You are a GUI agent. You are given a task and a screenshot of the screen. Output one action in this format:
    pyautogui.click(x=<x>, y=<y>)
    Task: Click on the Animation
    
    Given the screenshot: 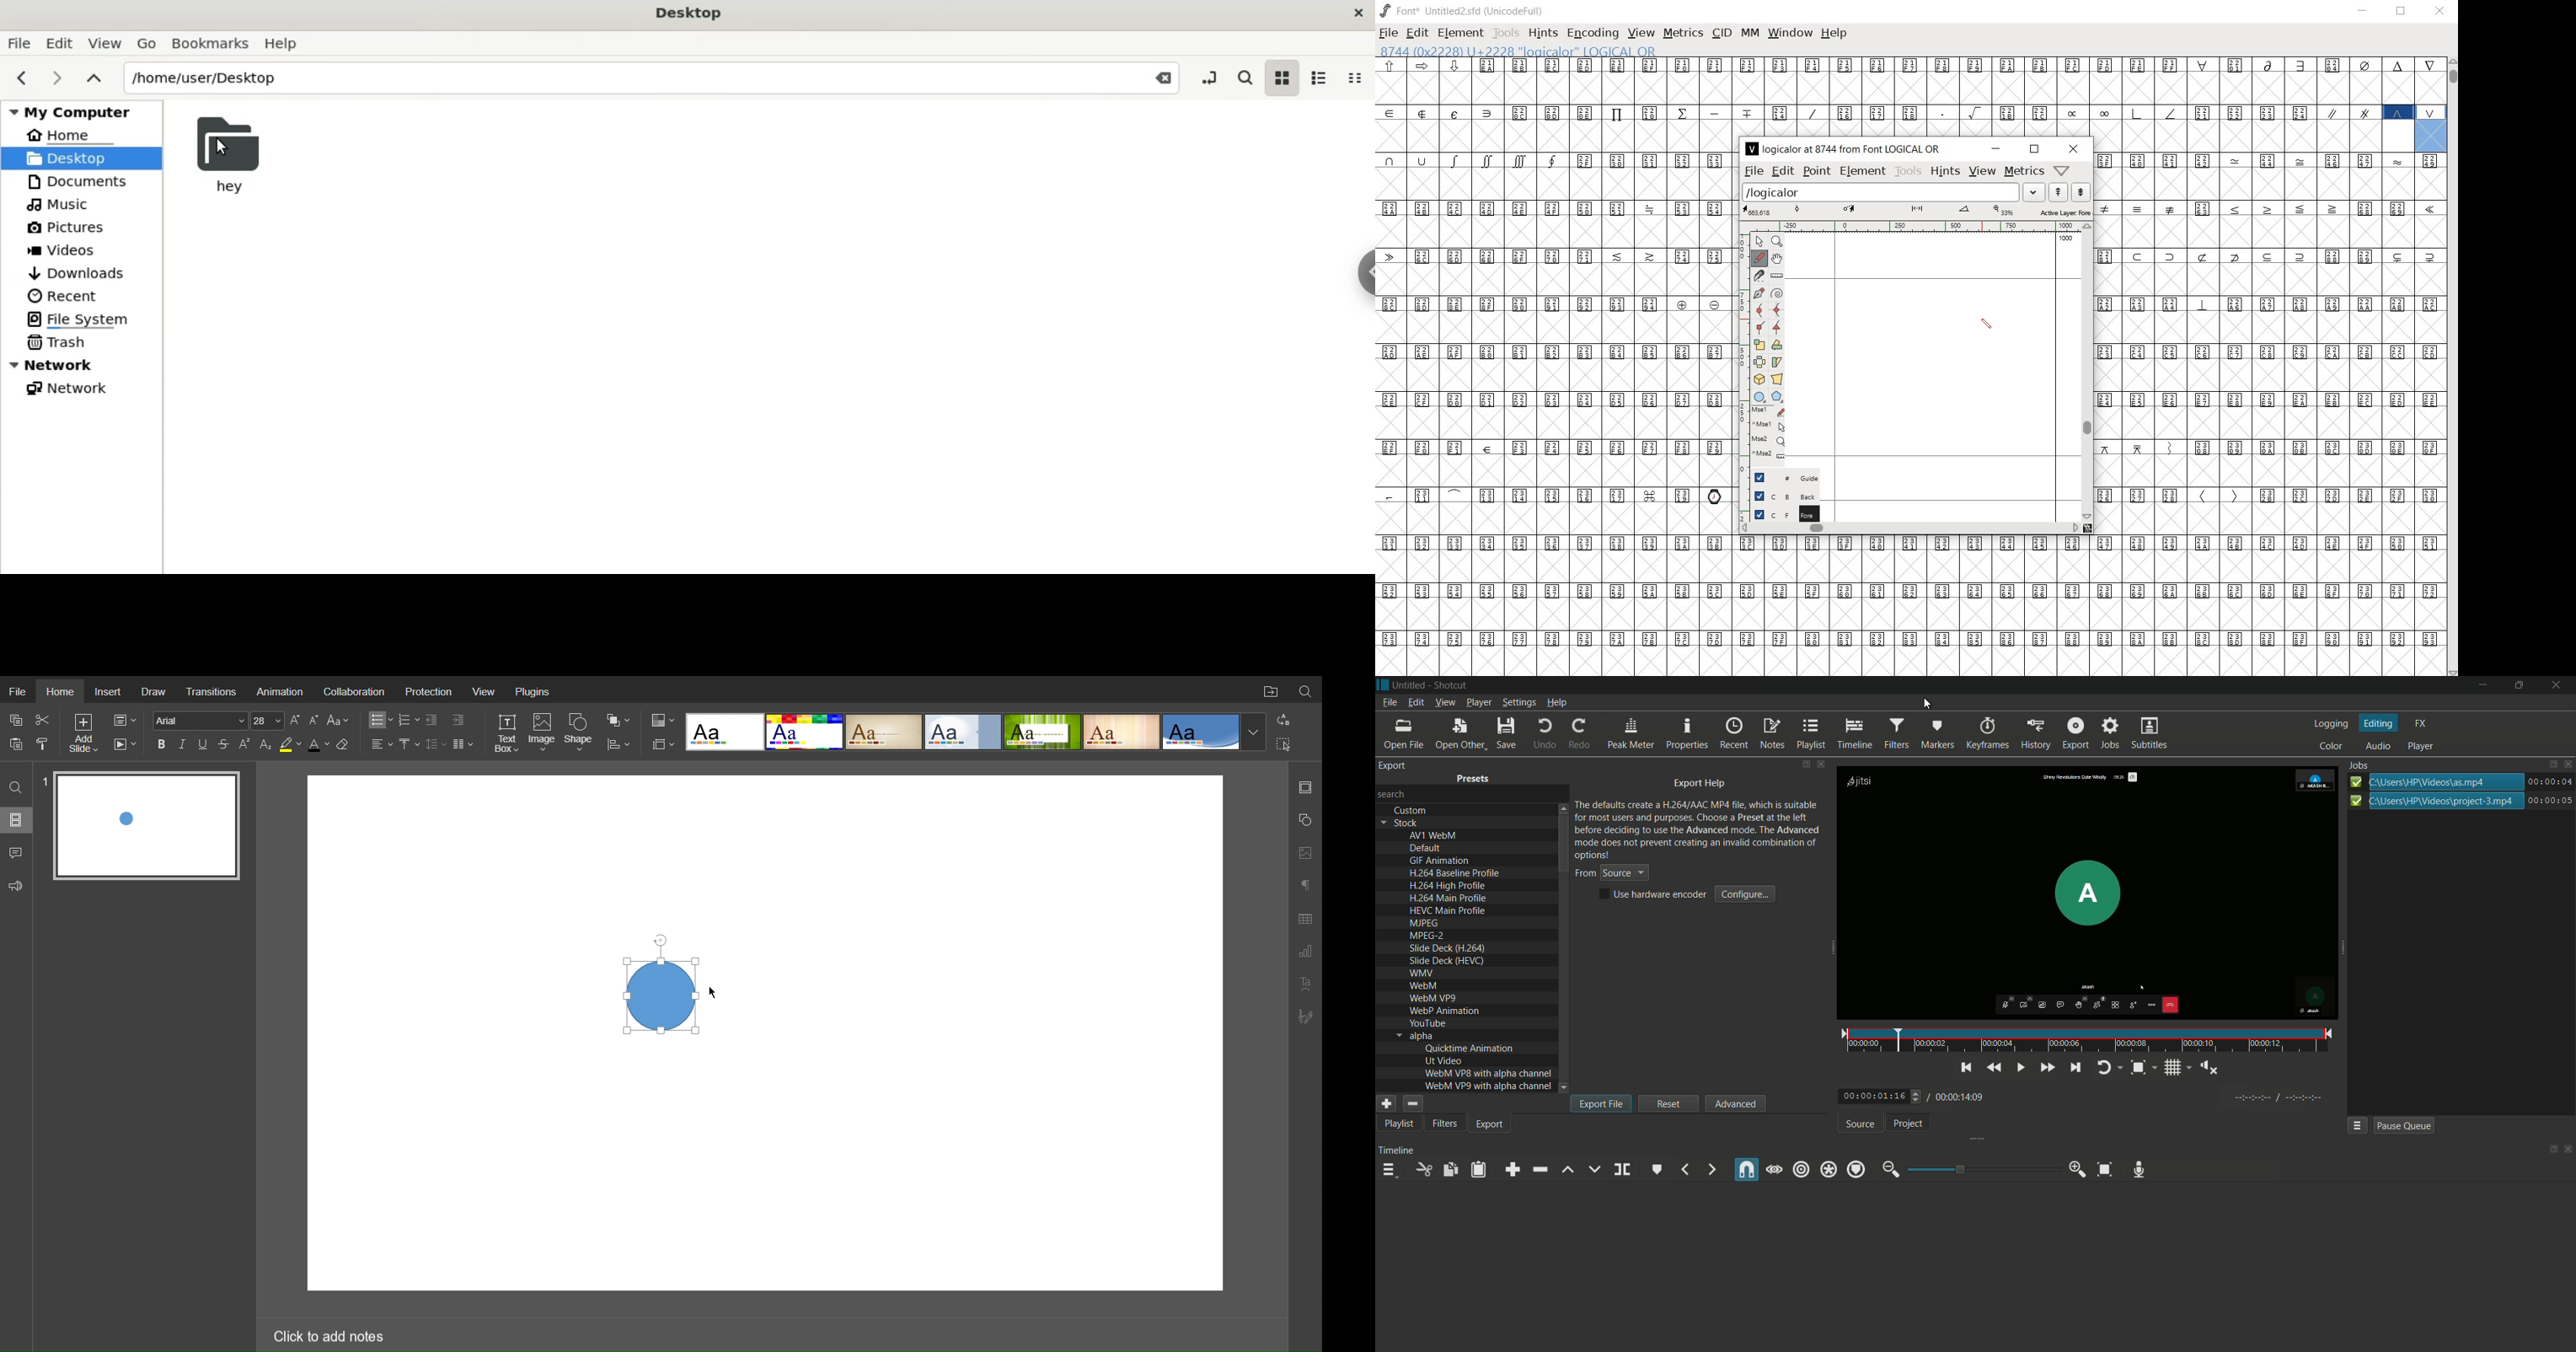 What is the action you would take?
    pyautogui.click(x=280, y=690)
    